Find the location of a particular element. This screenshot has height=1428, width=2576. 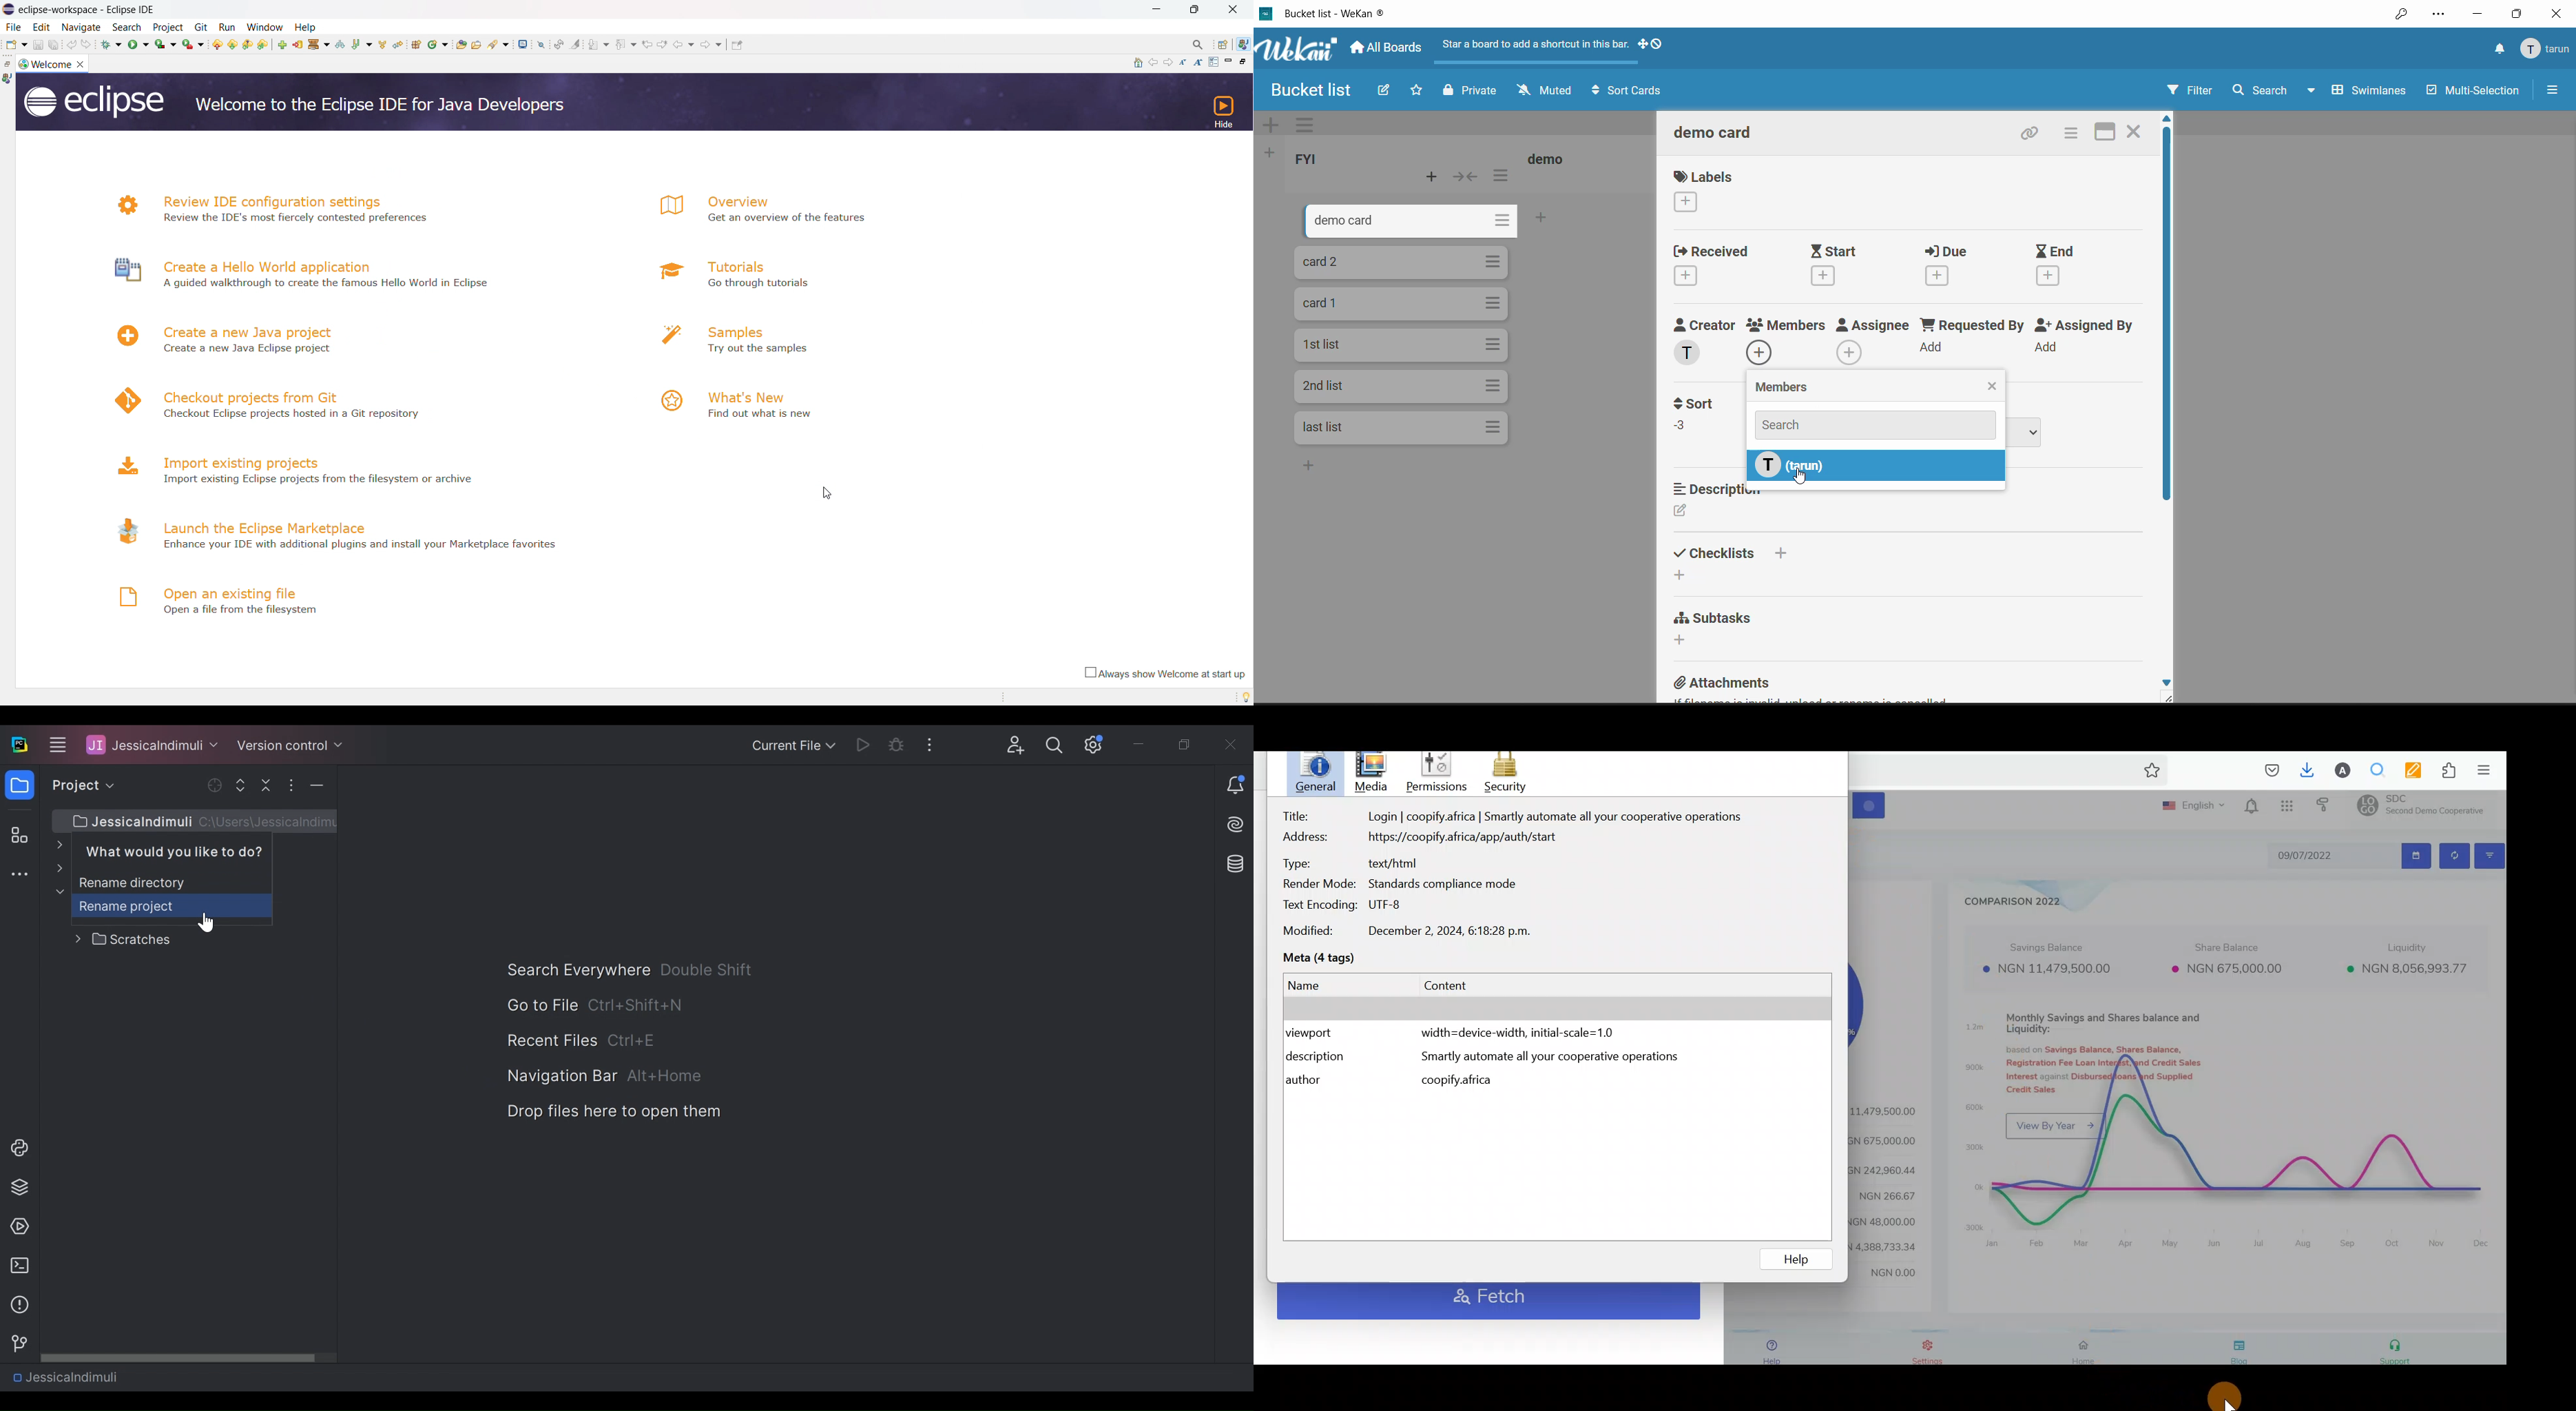

save is located at coordinates (37, 44).